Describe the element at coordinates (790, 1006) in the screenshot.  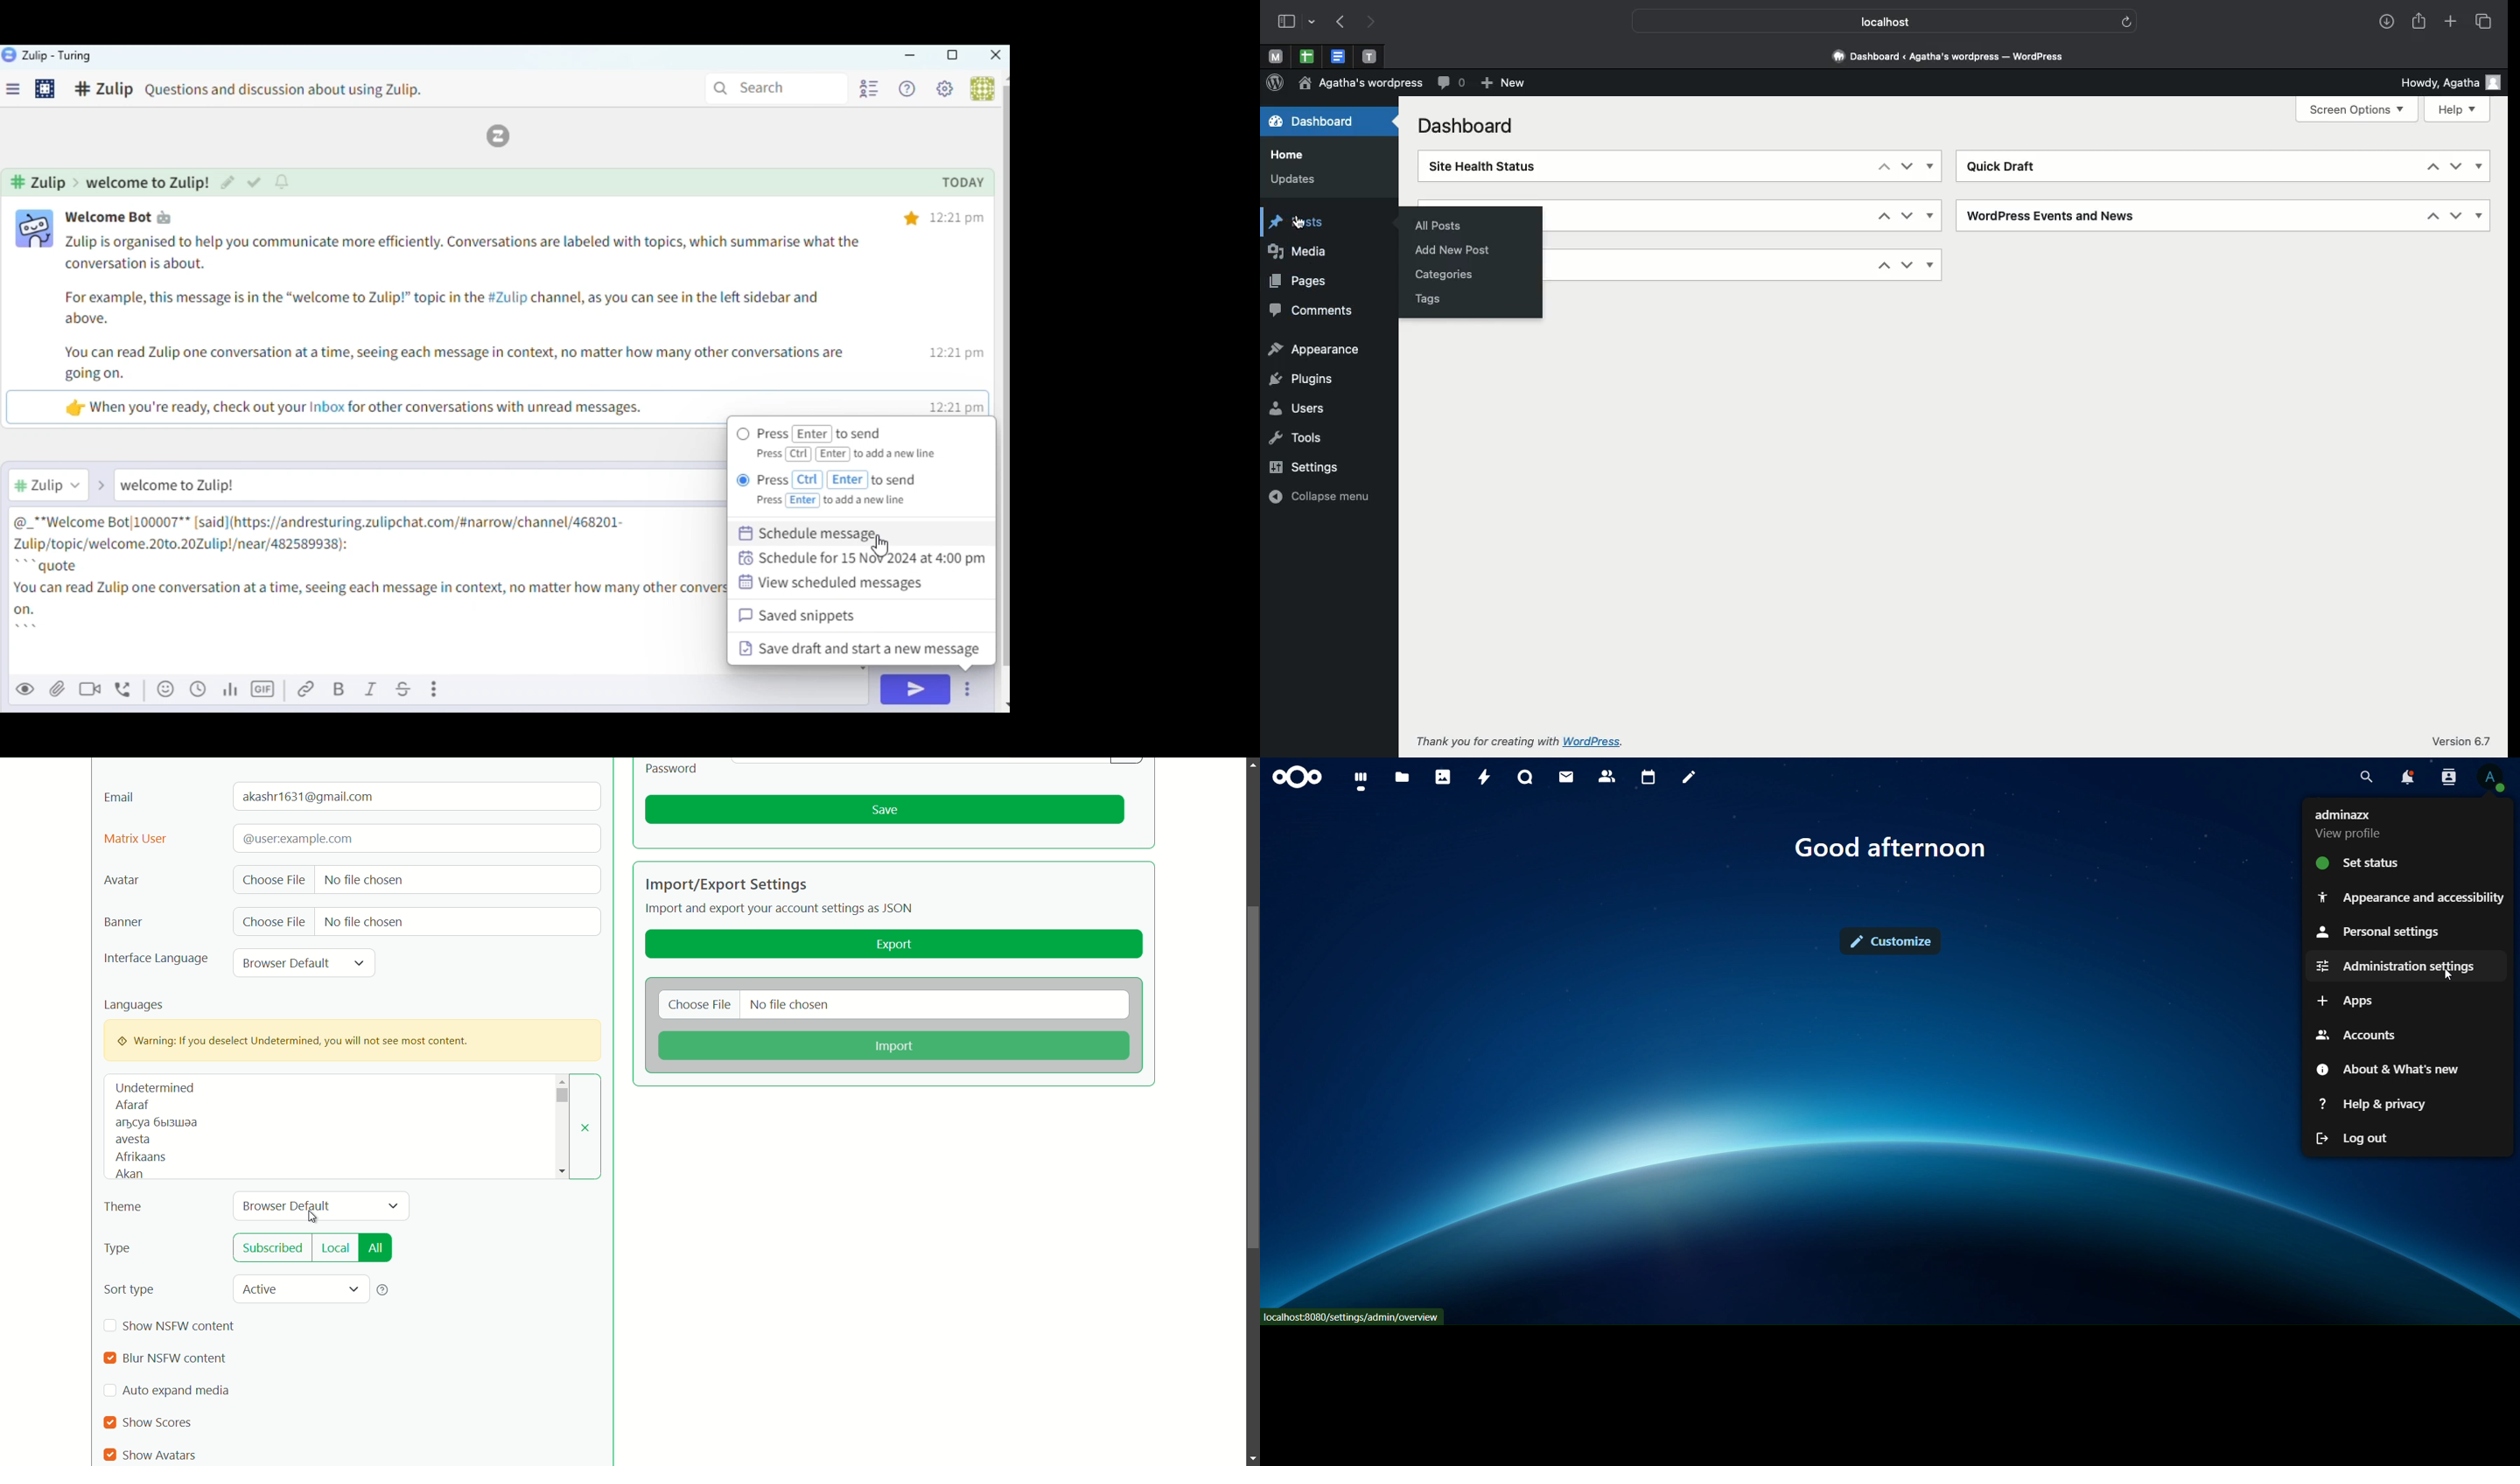
I see `no file chosen` at that location.